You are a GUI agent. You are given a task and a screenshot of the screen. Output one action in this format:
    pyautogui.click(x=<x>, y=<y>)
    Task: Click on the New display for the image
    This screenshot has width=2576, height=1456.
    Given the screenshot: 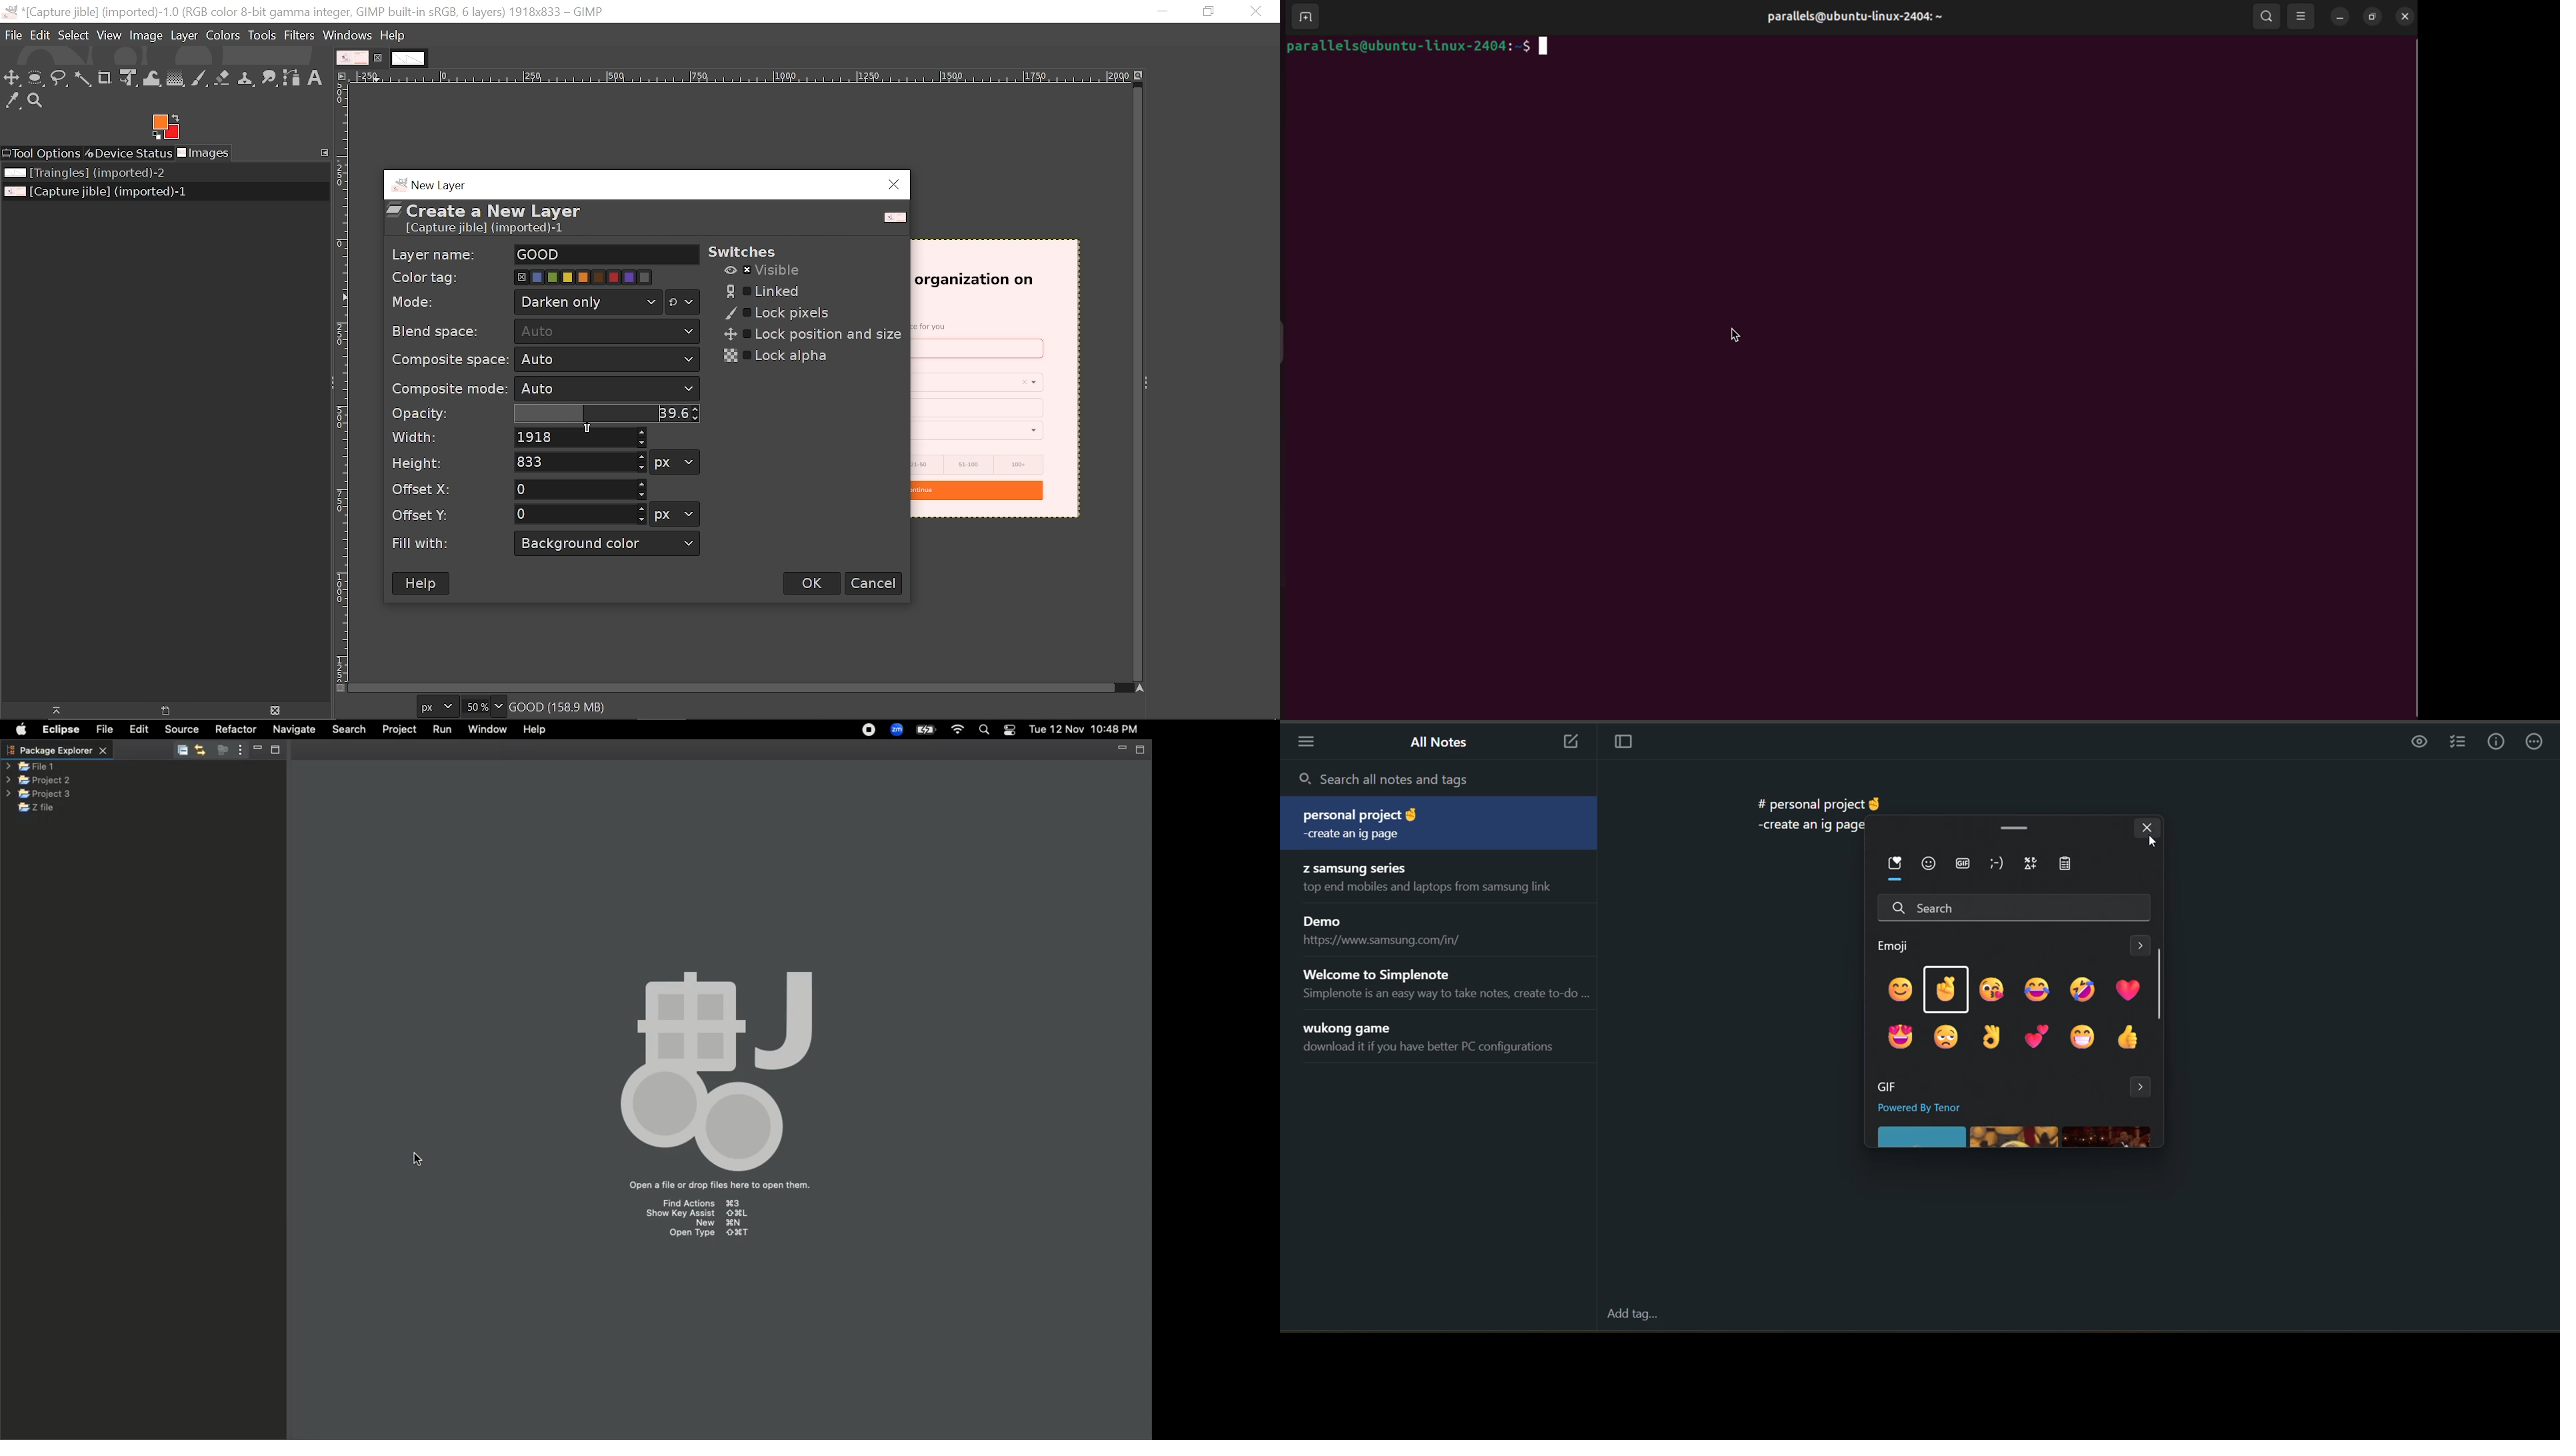 What is the action you would take?
    pyautogui.click(x=156, y=712)
    